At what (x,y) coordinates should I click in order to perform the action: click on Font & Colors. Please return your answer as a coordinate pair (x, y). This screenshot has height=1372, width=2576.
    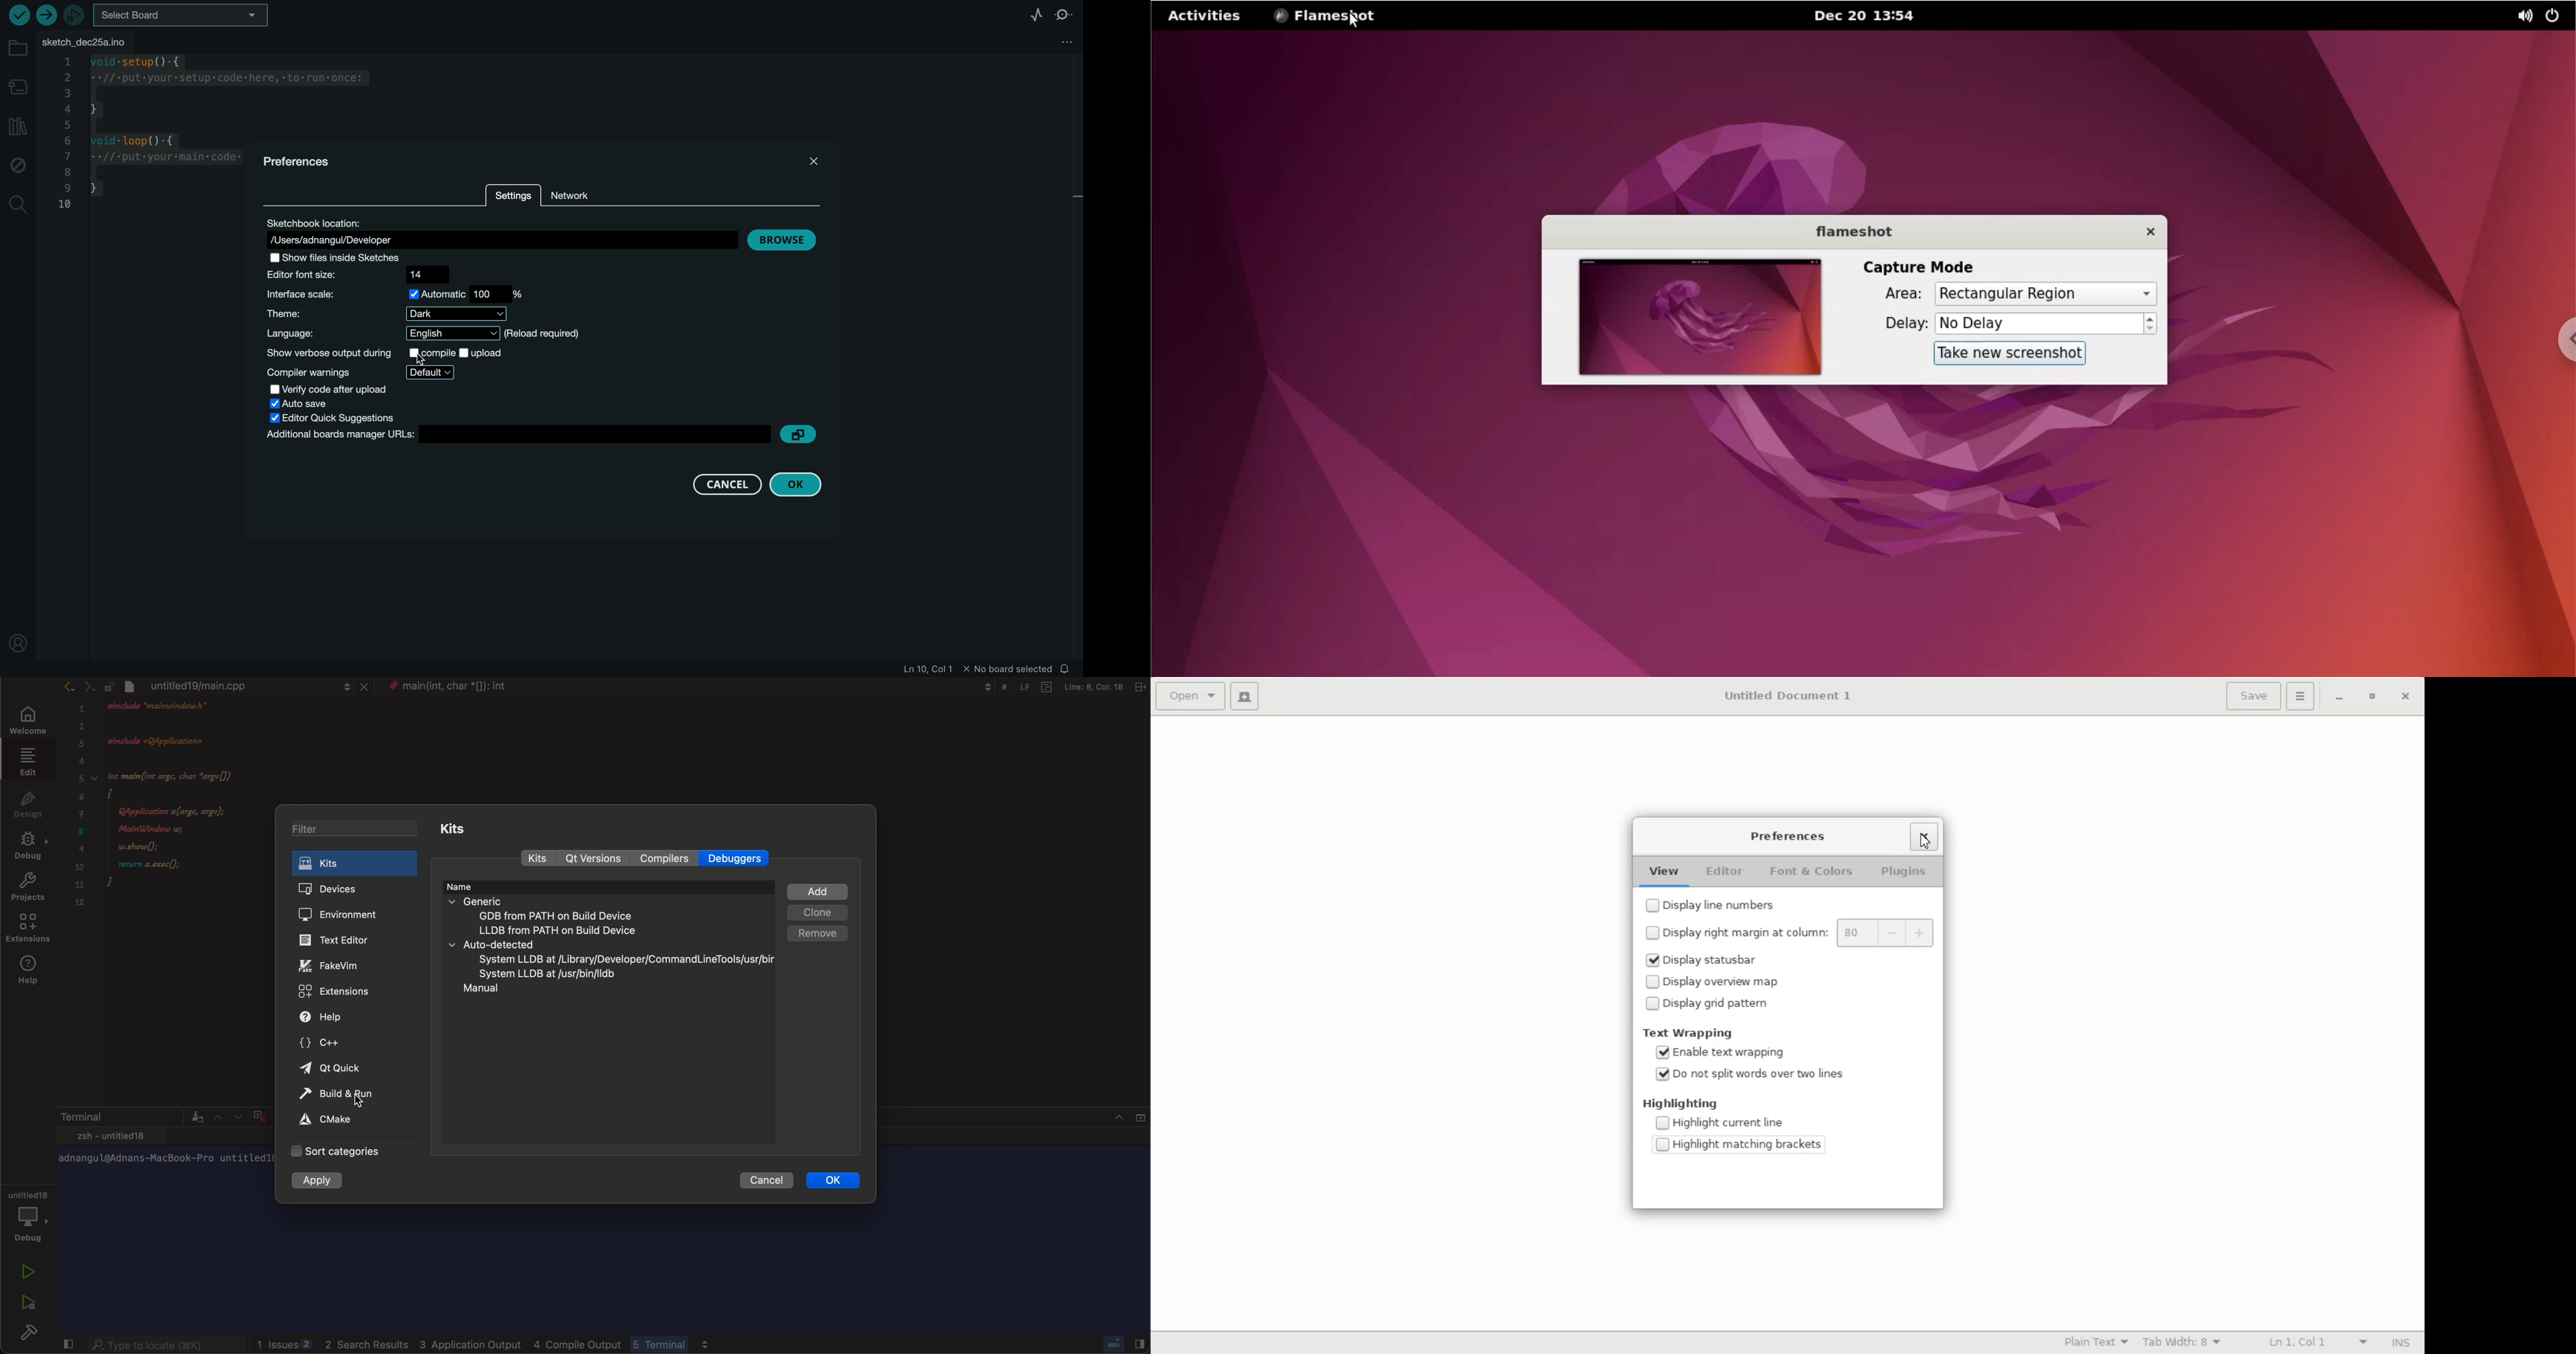
    Looking at the image, I should click on (1814, 872).